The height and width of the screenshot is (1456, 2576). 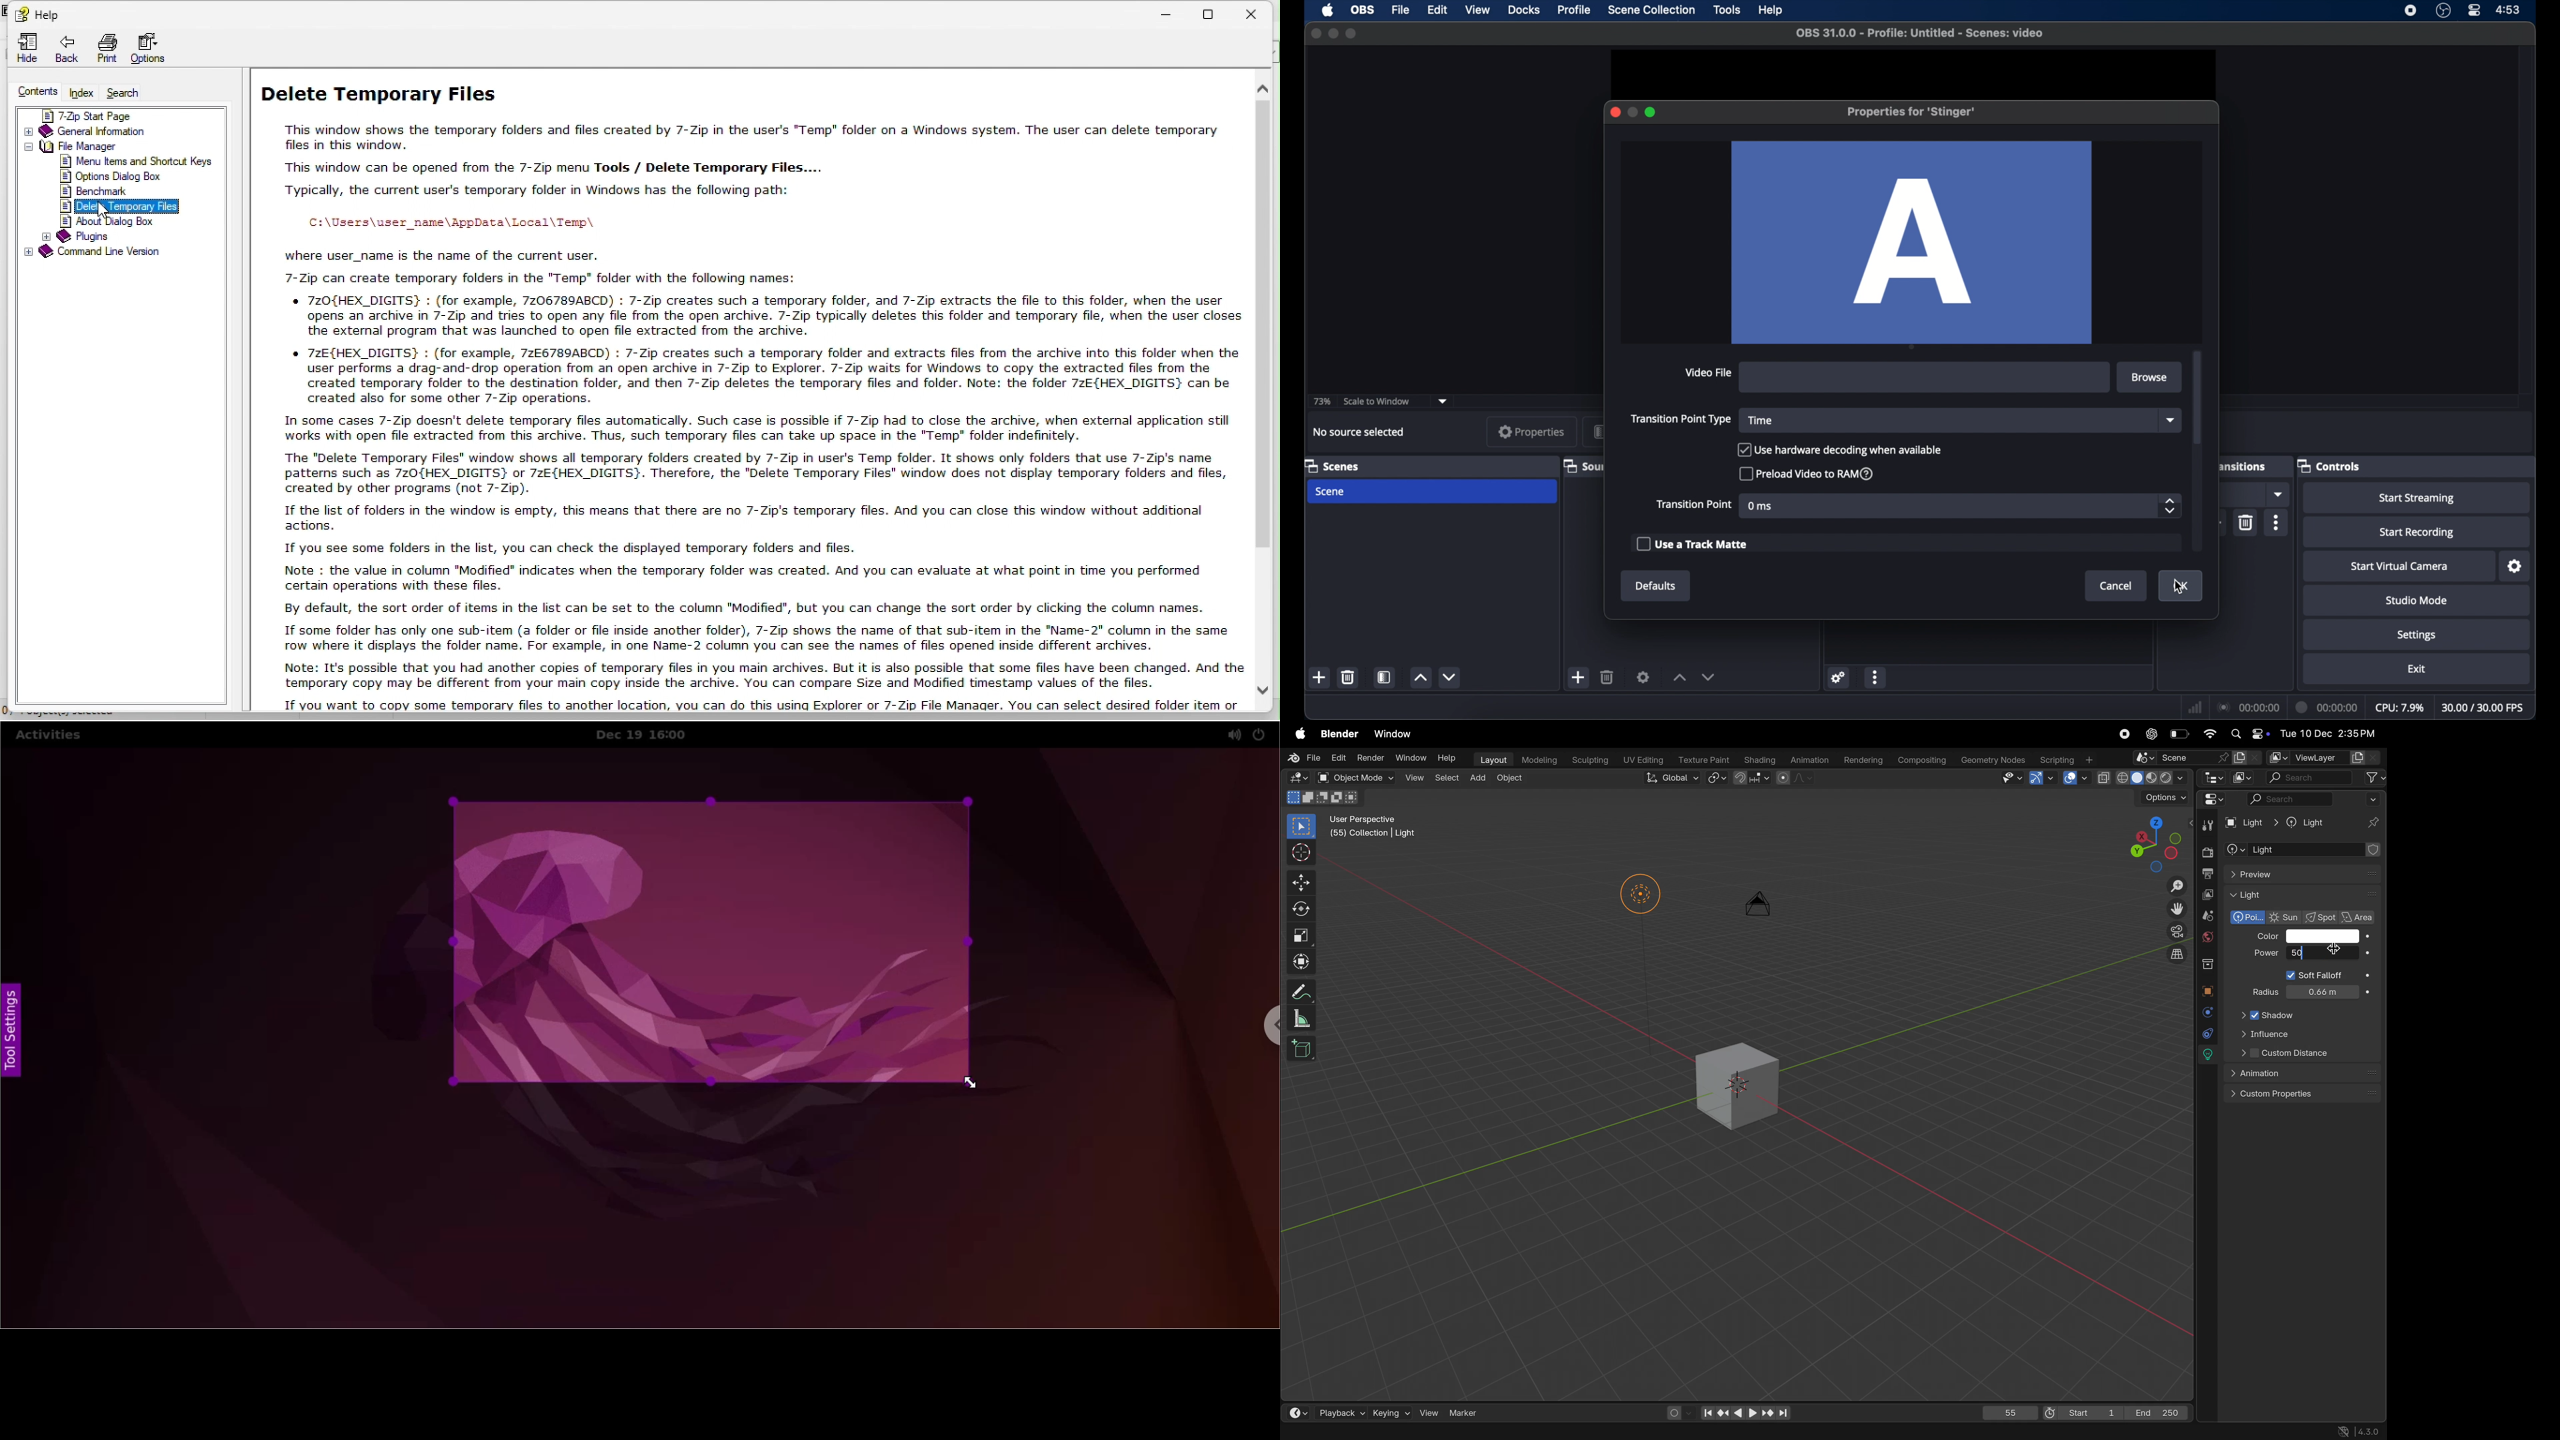 What do you see at coordinates (2329, 465) in the screenshot?
I see `controls` at bounding box center [2329, 465].